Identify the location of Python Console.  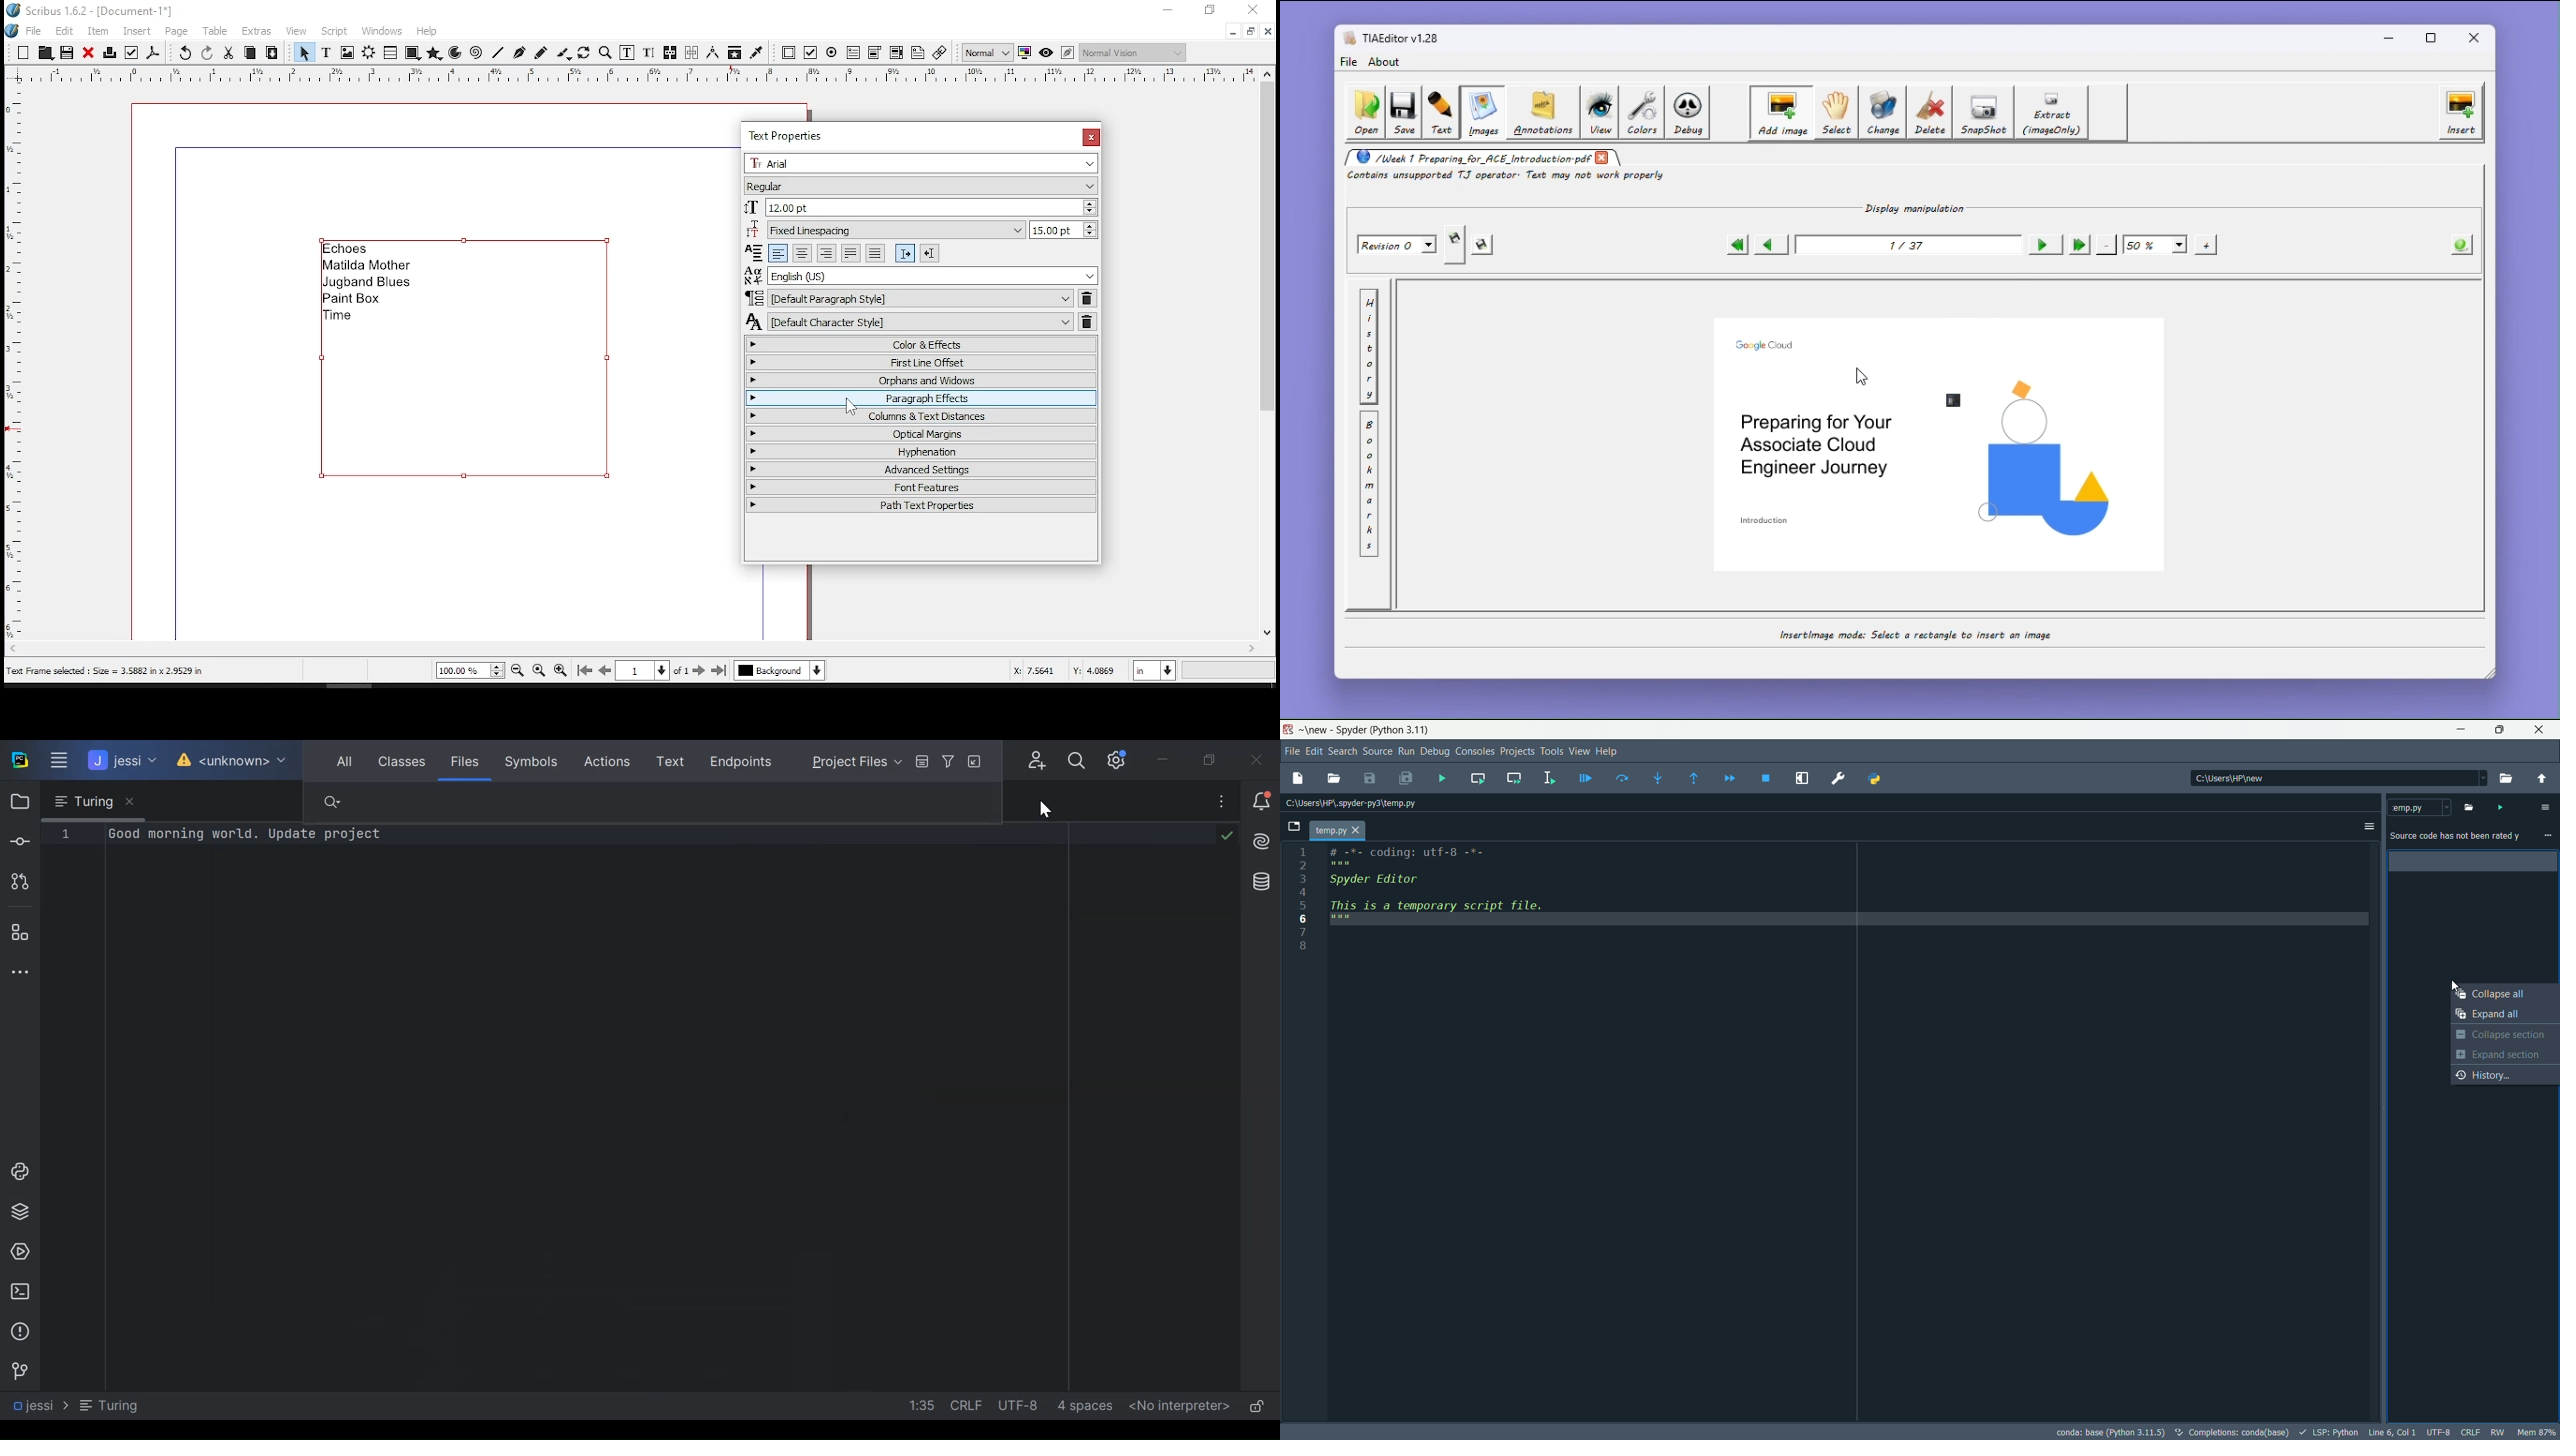
(17, 1171).